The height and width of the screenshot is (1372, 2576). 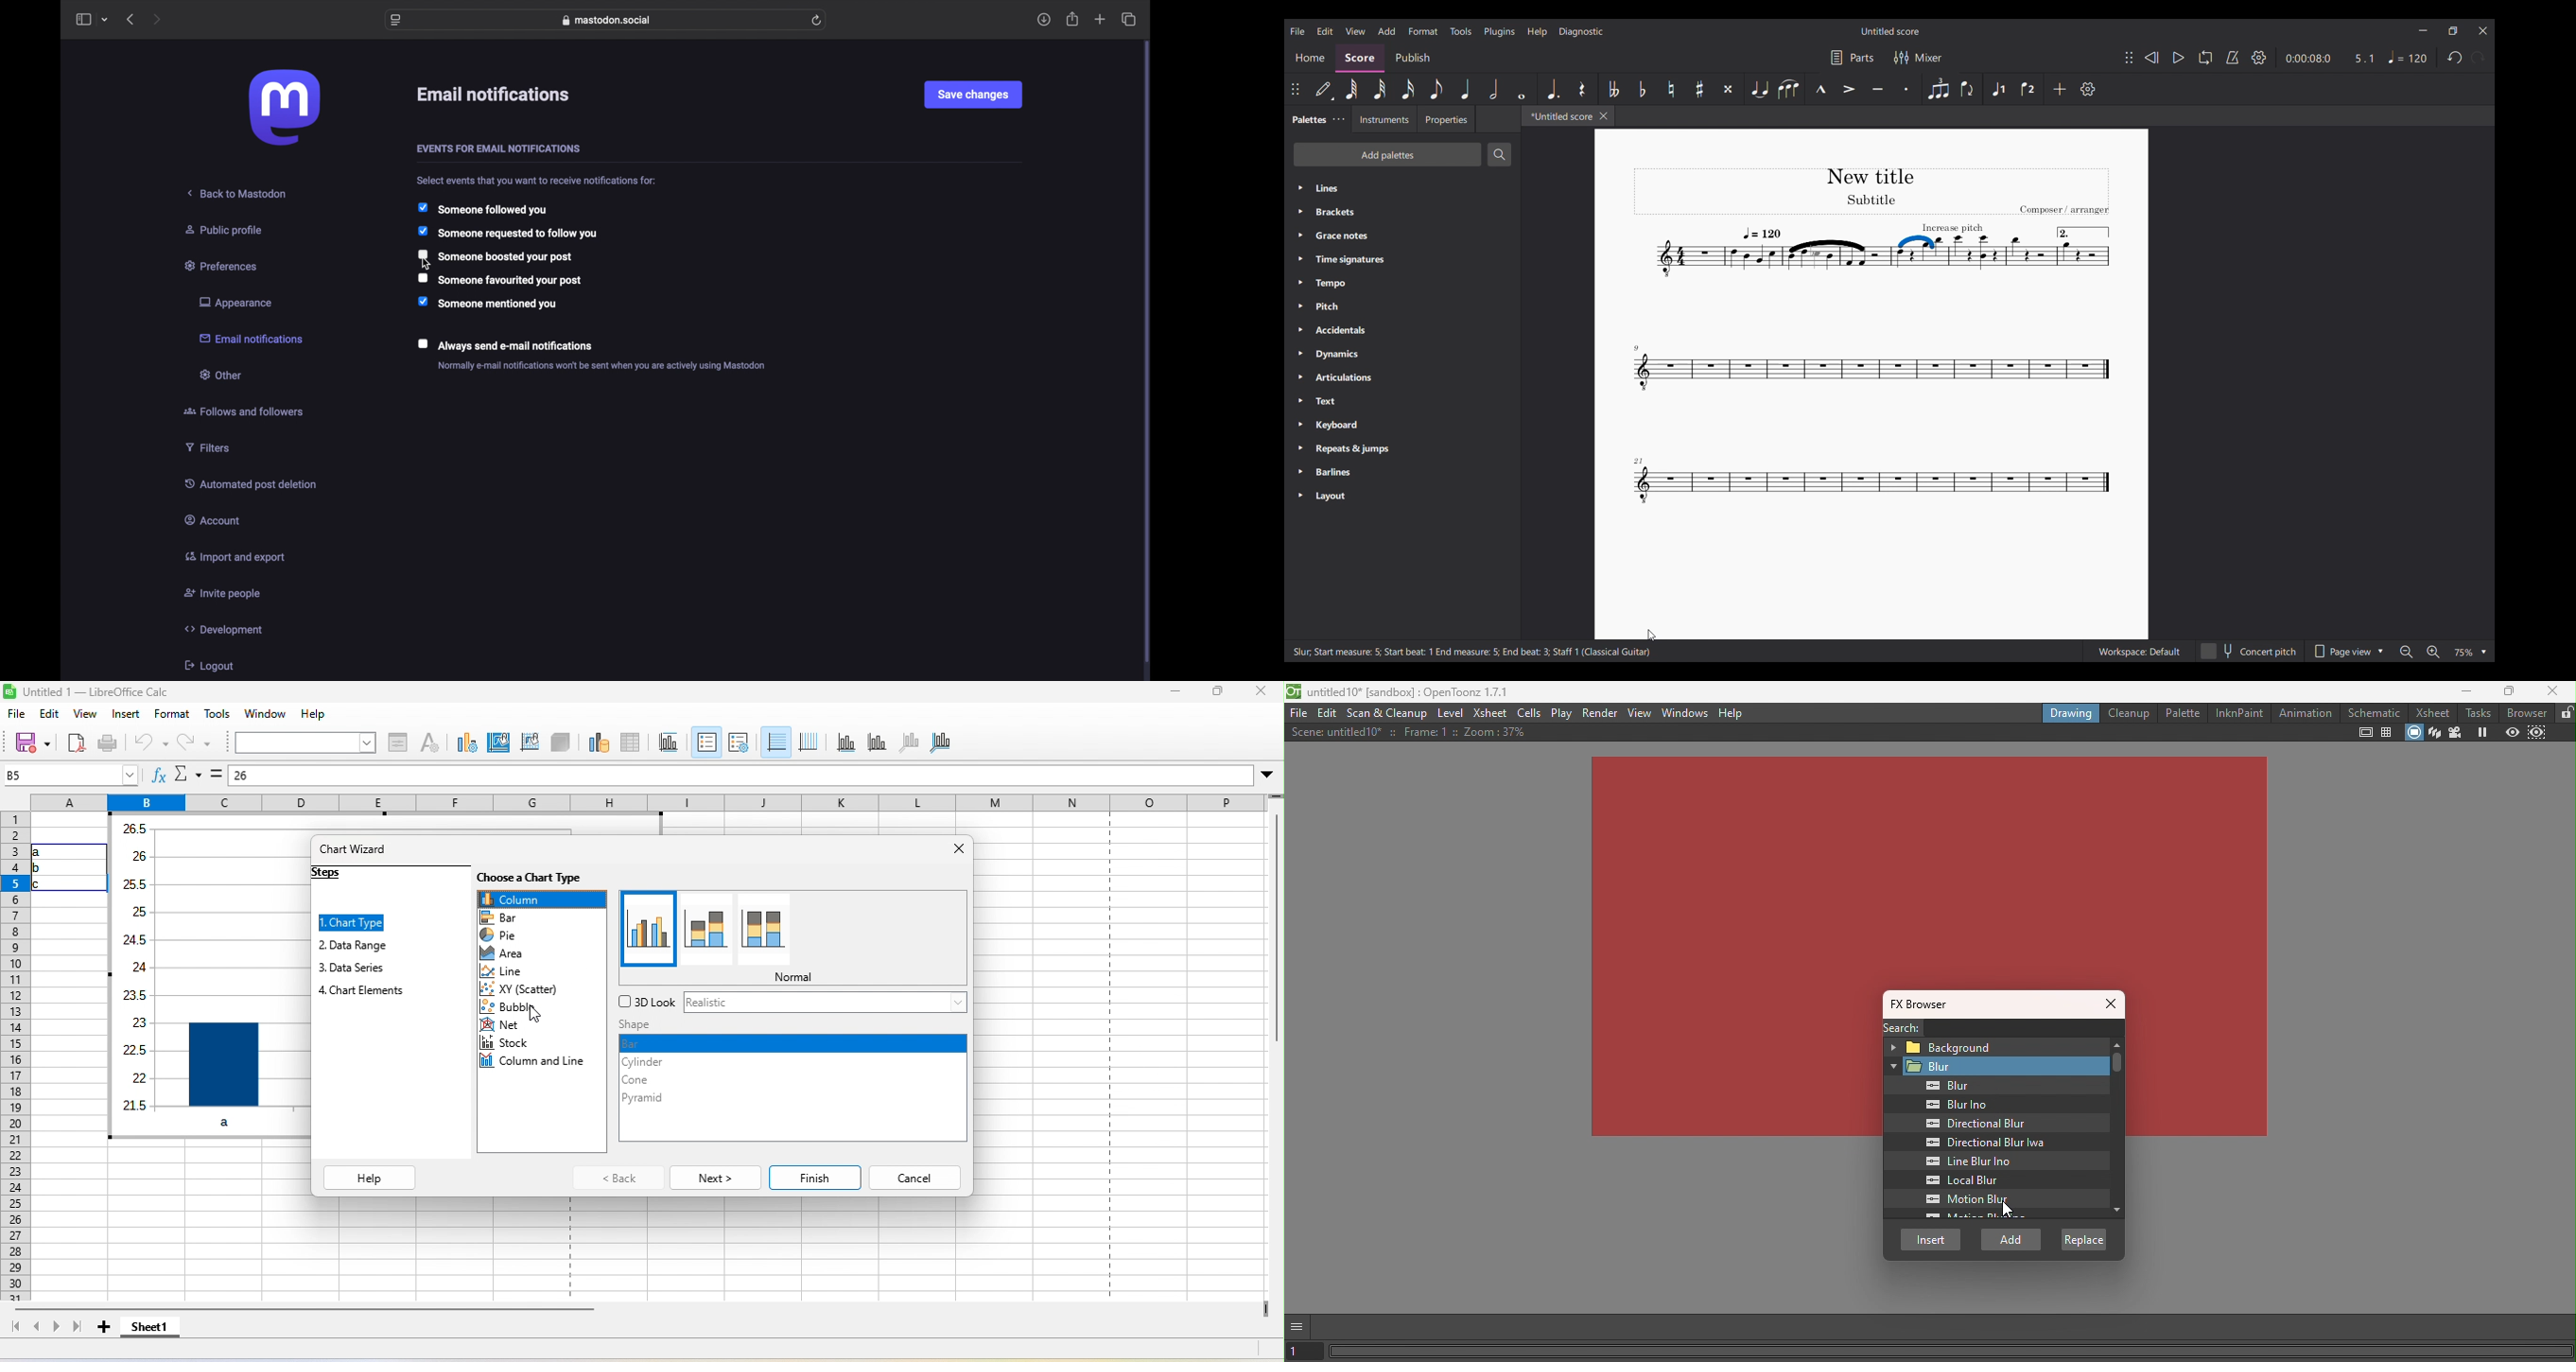 What do you see at coordinates (1700, 89) in the screenshot?
I see `Toggle sharp` at bounding box center [1700, 89].